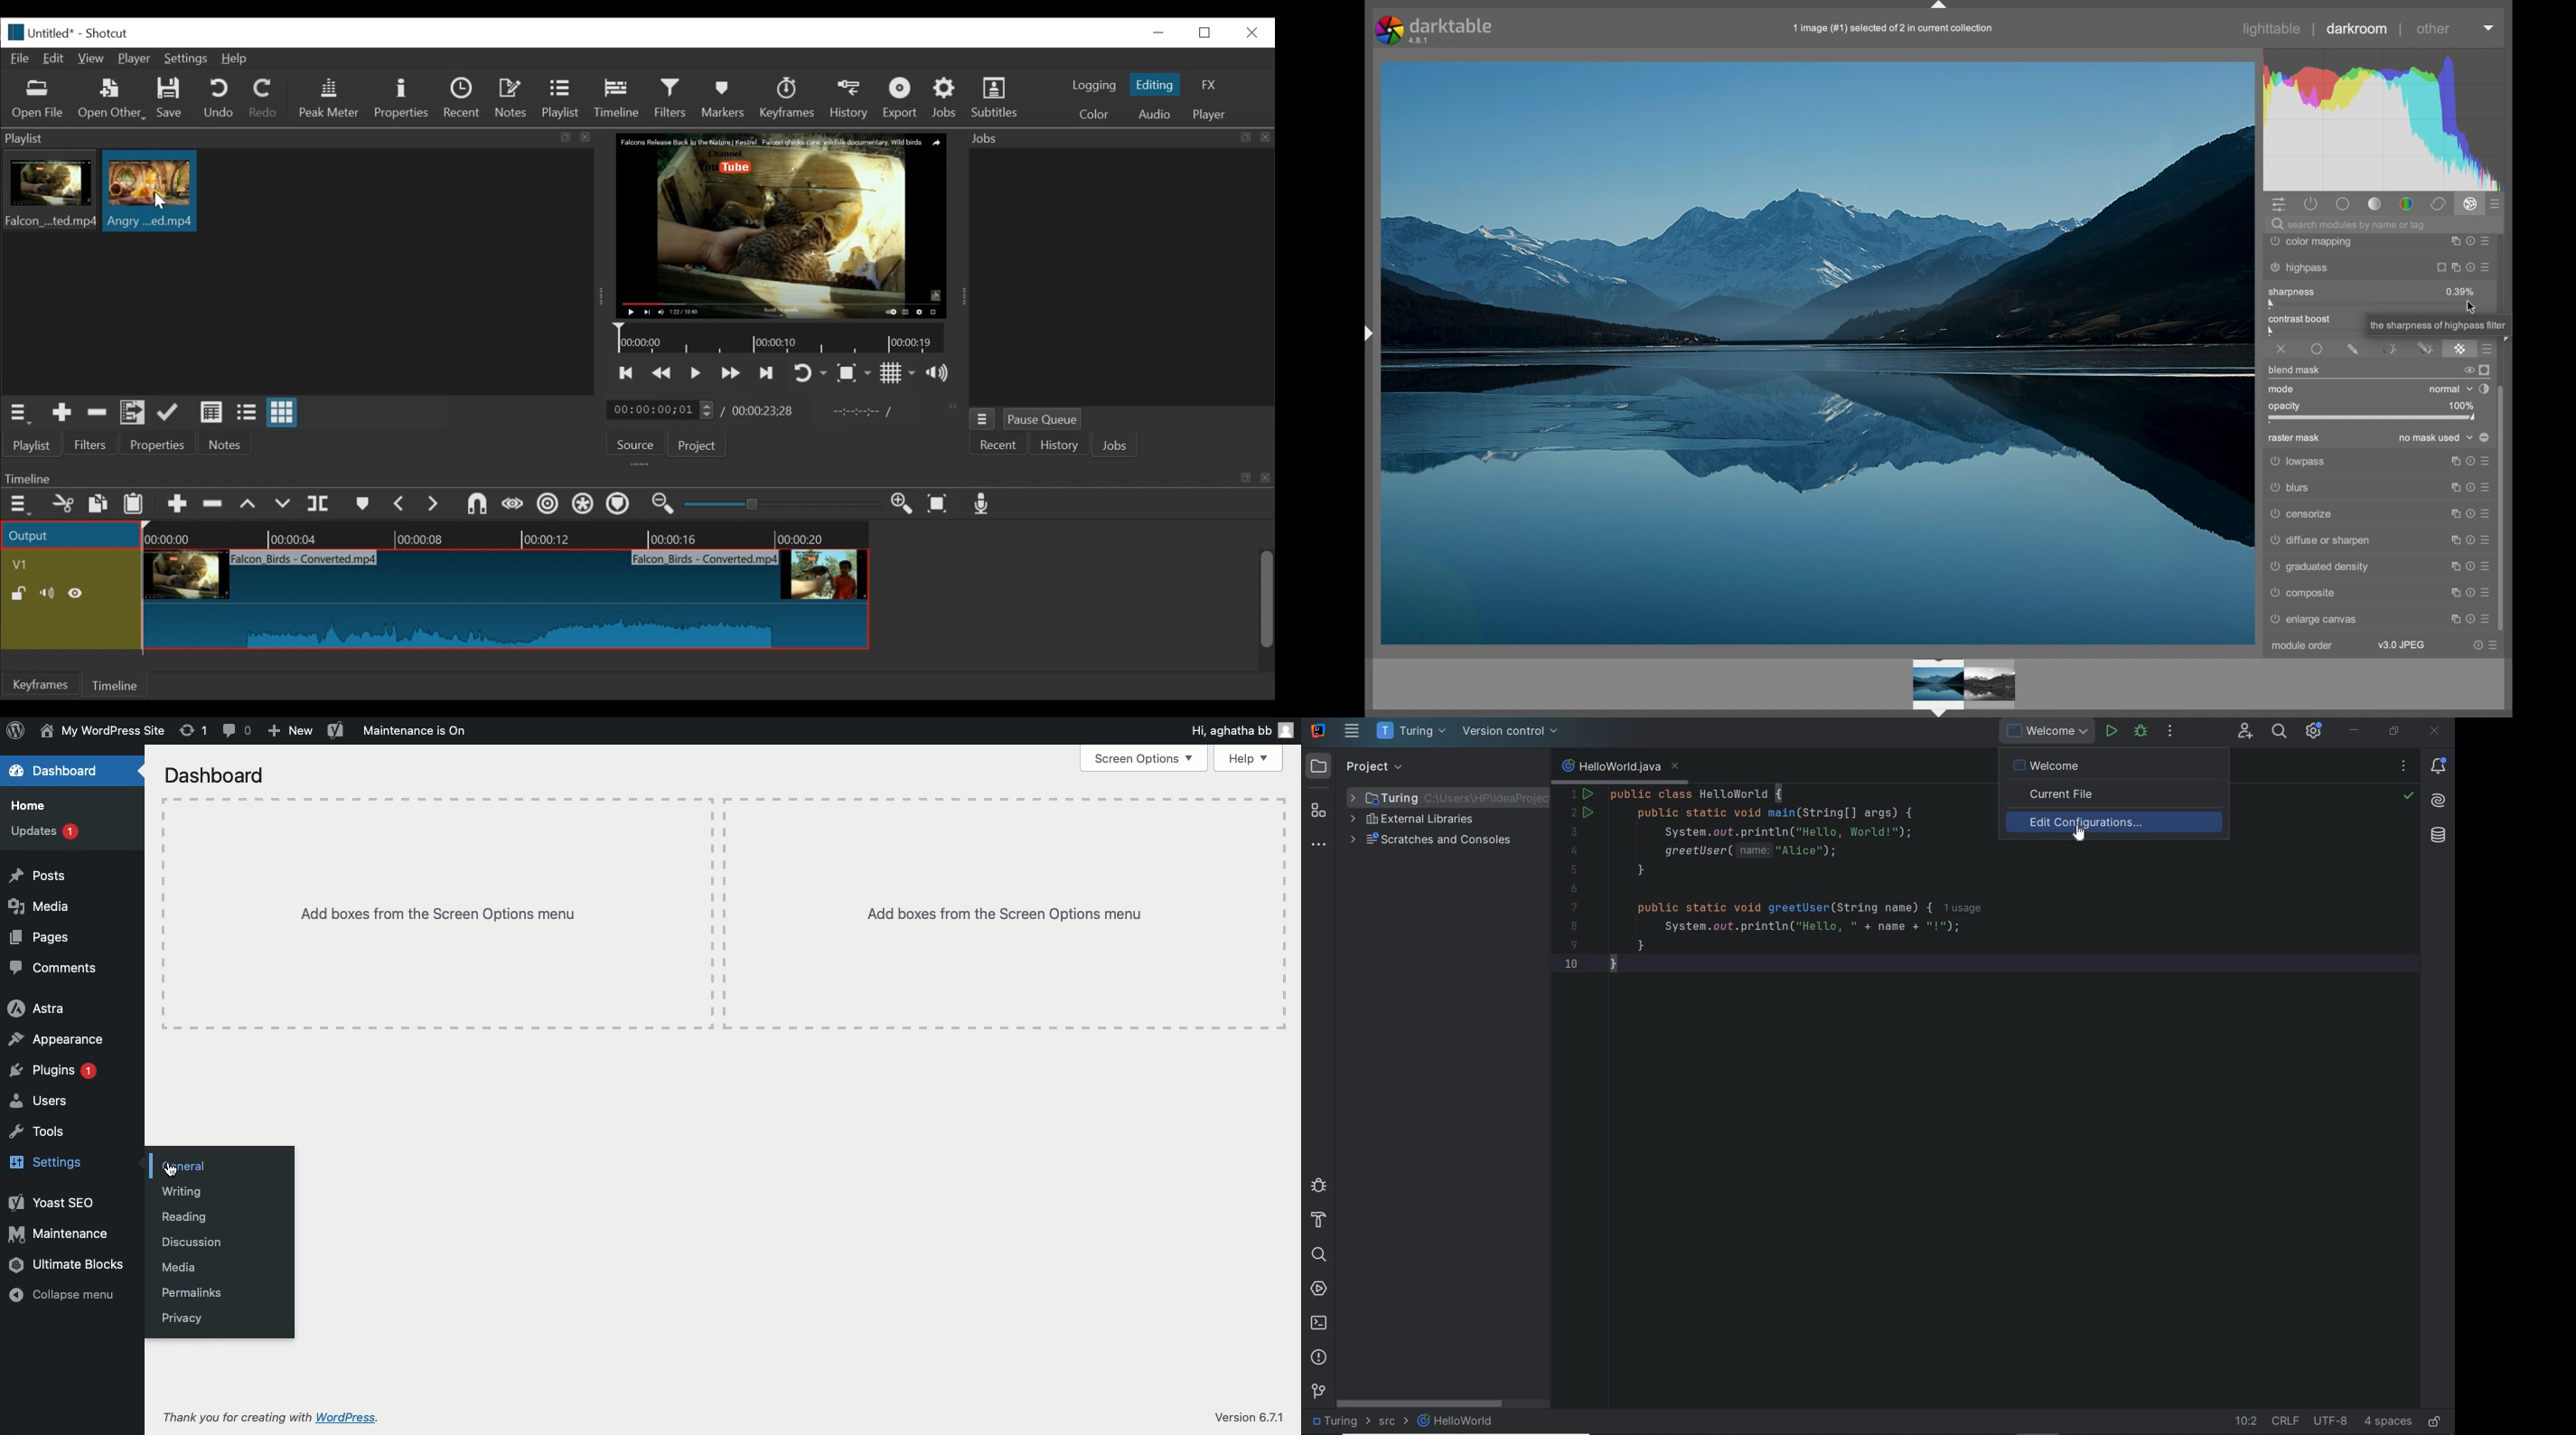 Image resolution: width=2576 pixels, height=1456 pixels. What do you see at coordinates (860, 413) in the screenshot?
I see `in point` at bounding box center [860, 413].